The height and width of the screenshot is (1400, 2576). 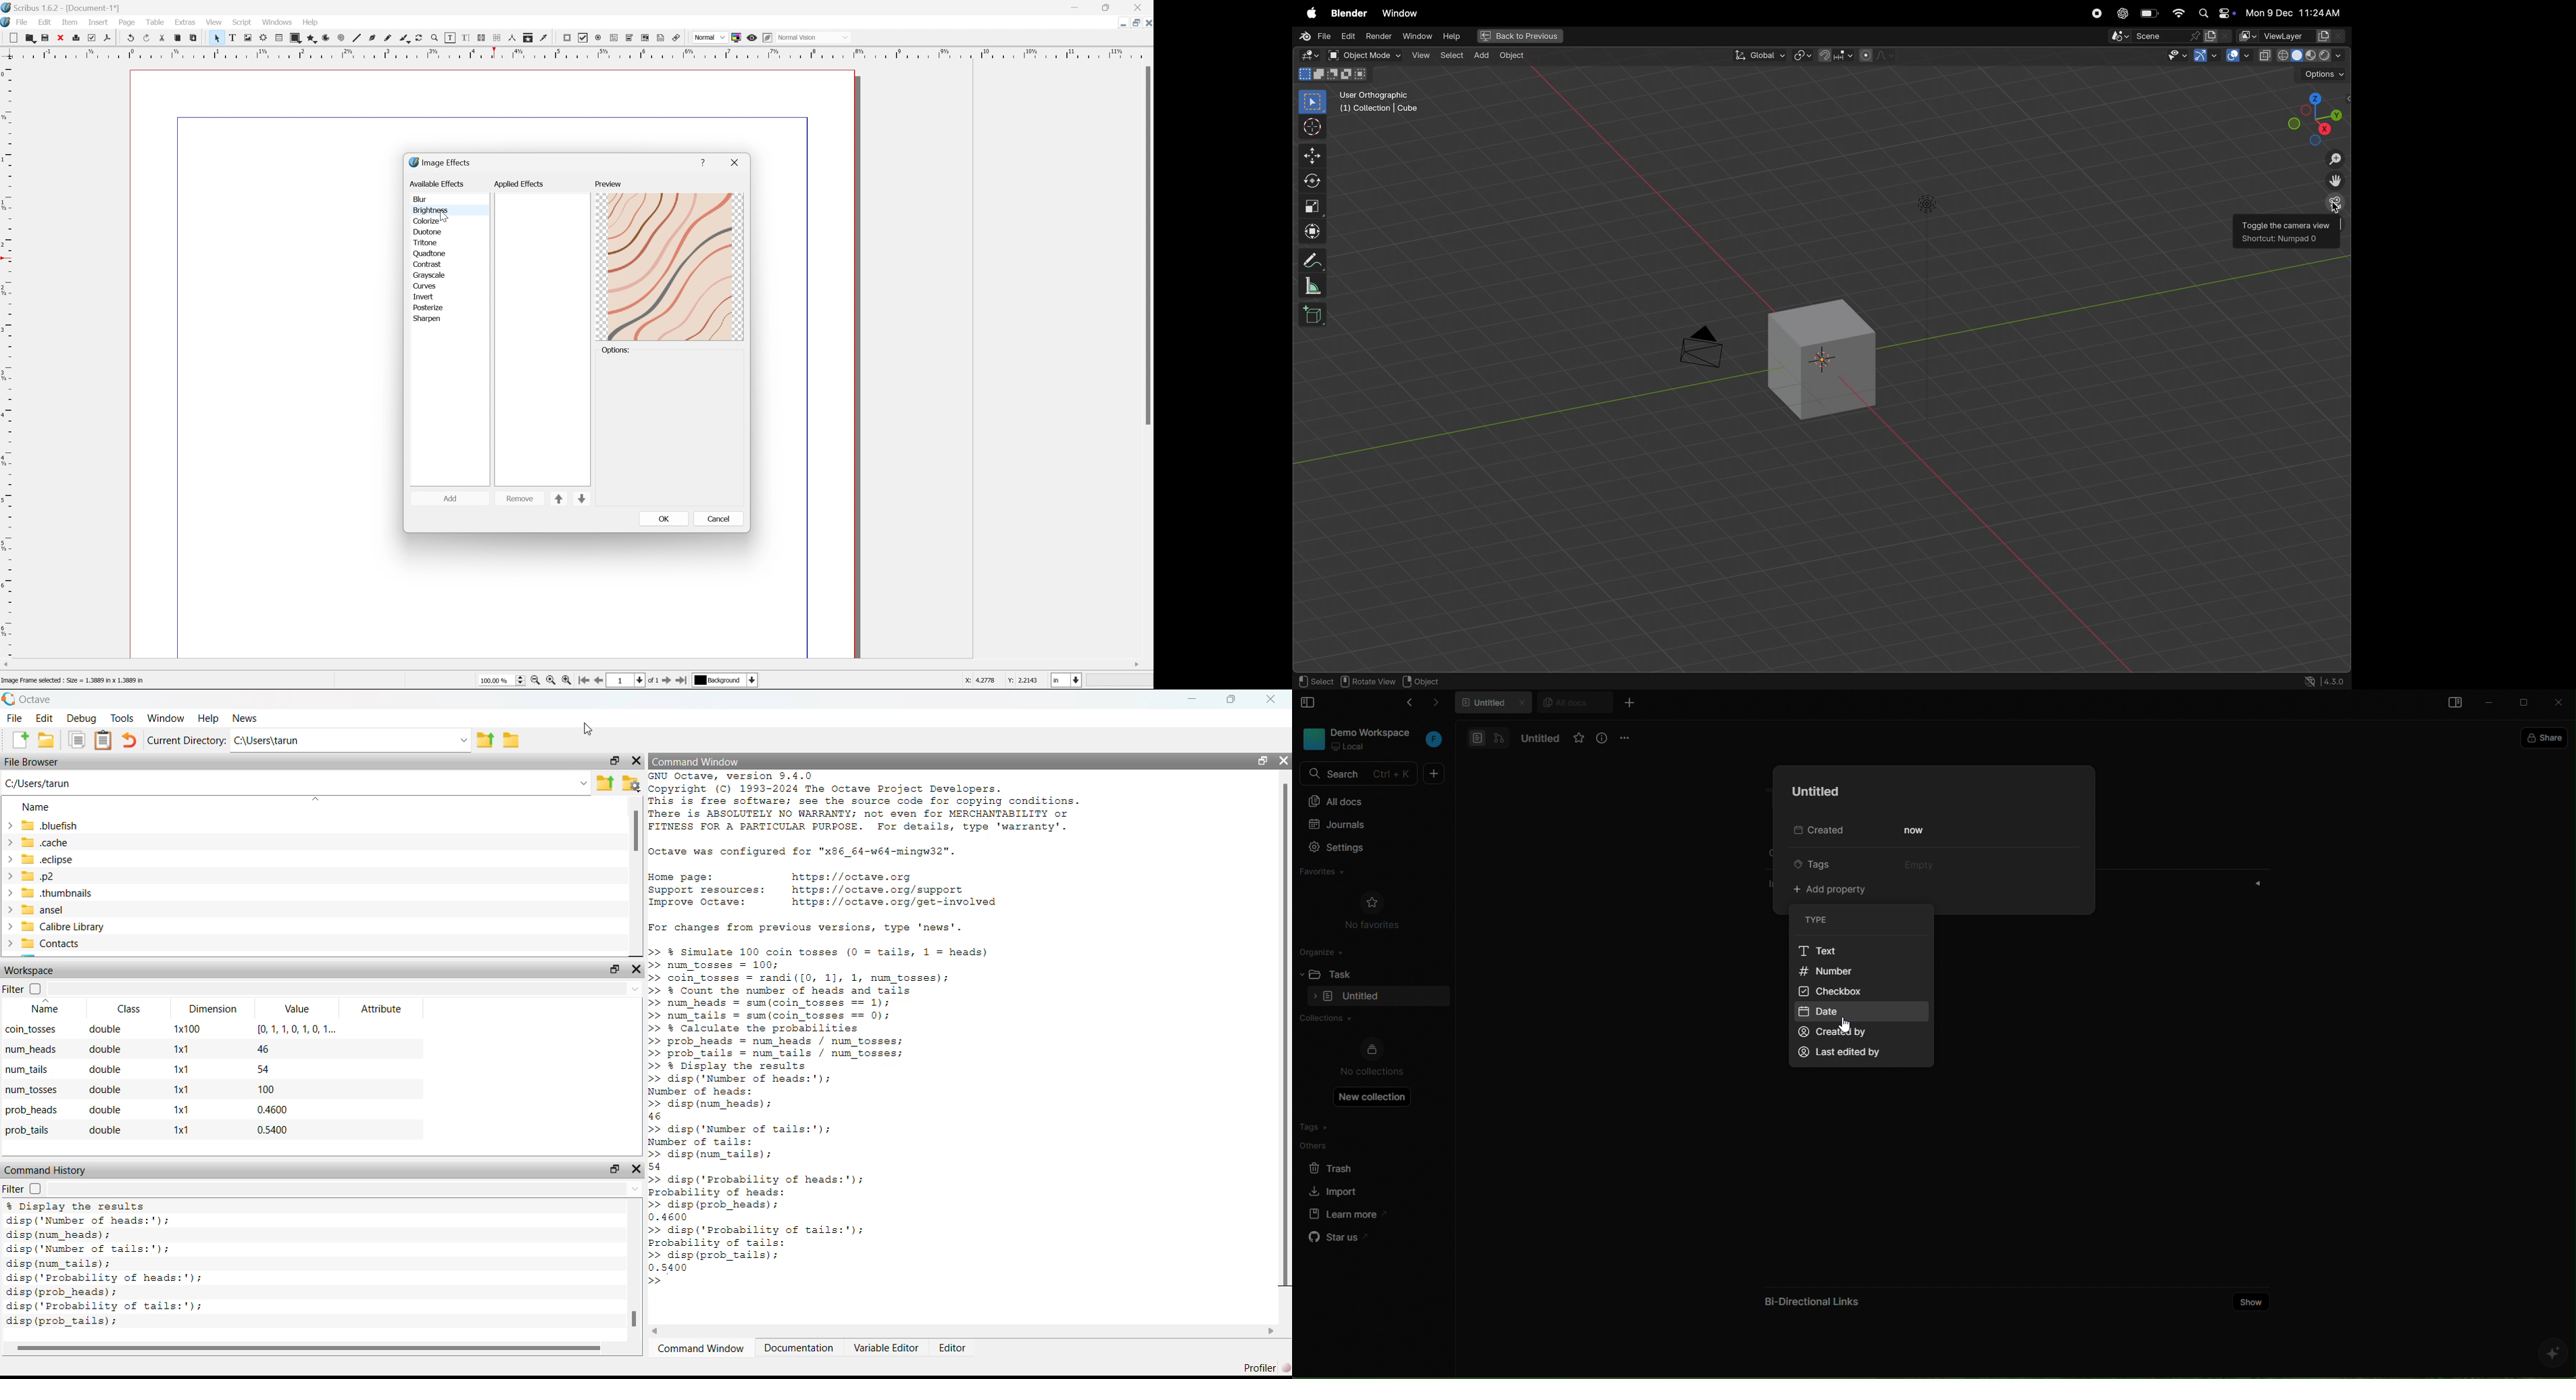 What do you see at coordinates (2453, 704) in the screenshot?
I see `open sidebar` at bounding box center [2453, 704].